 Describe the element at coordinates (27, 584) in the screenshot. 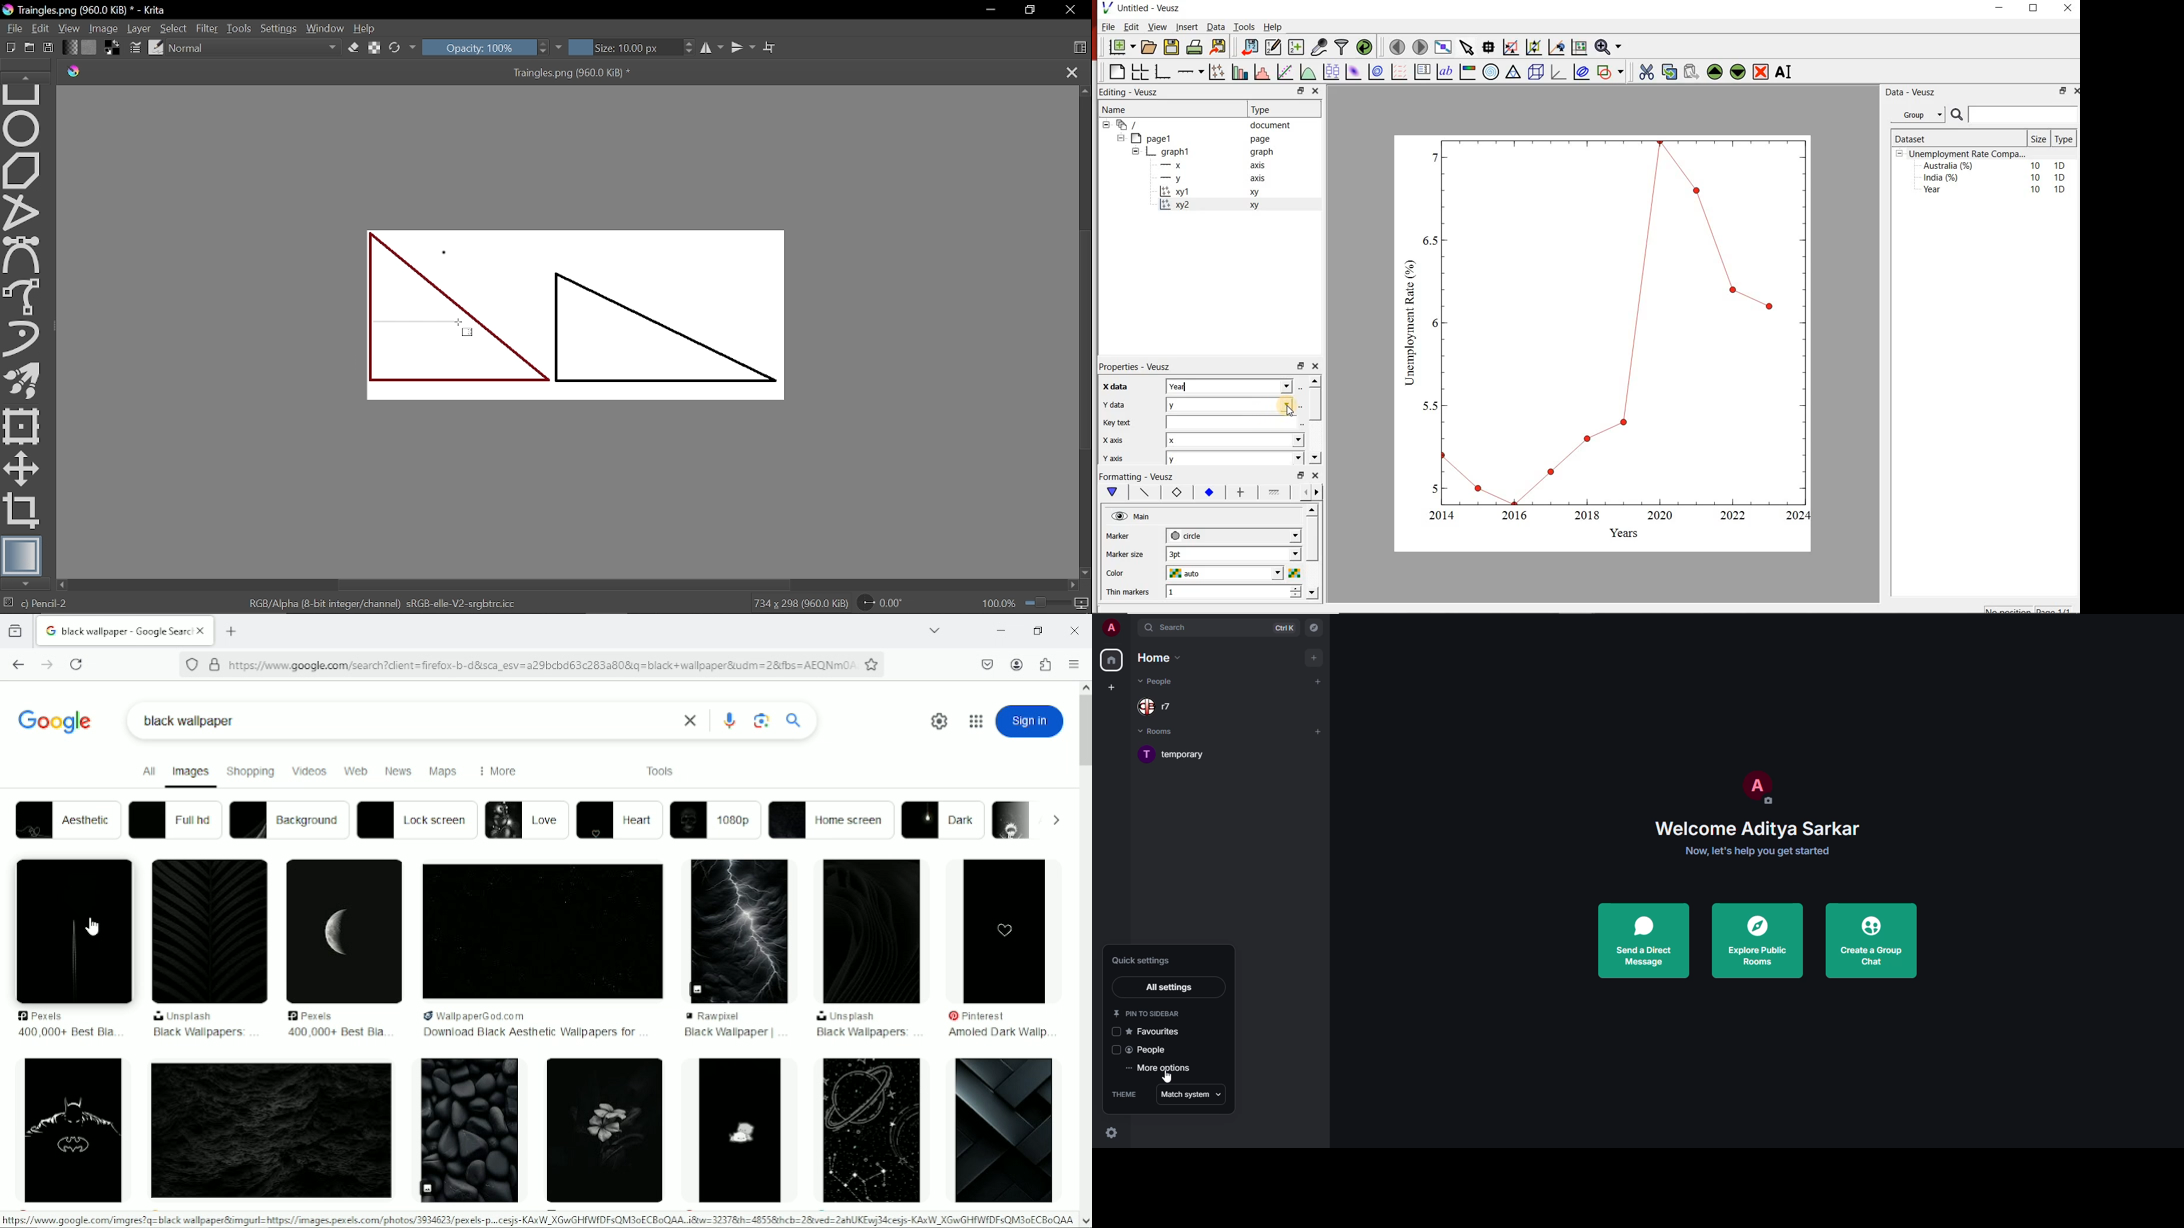

I see `Move down in tools` at that location.